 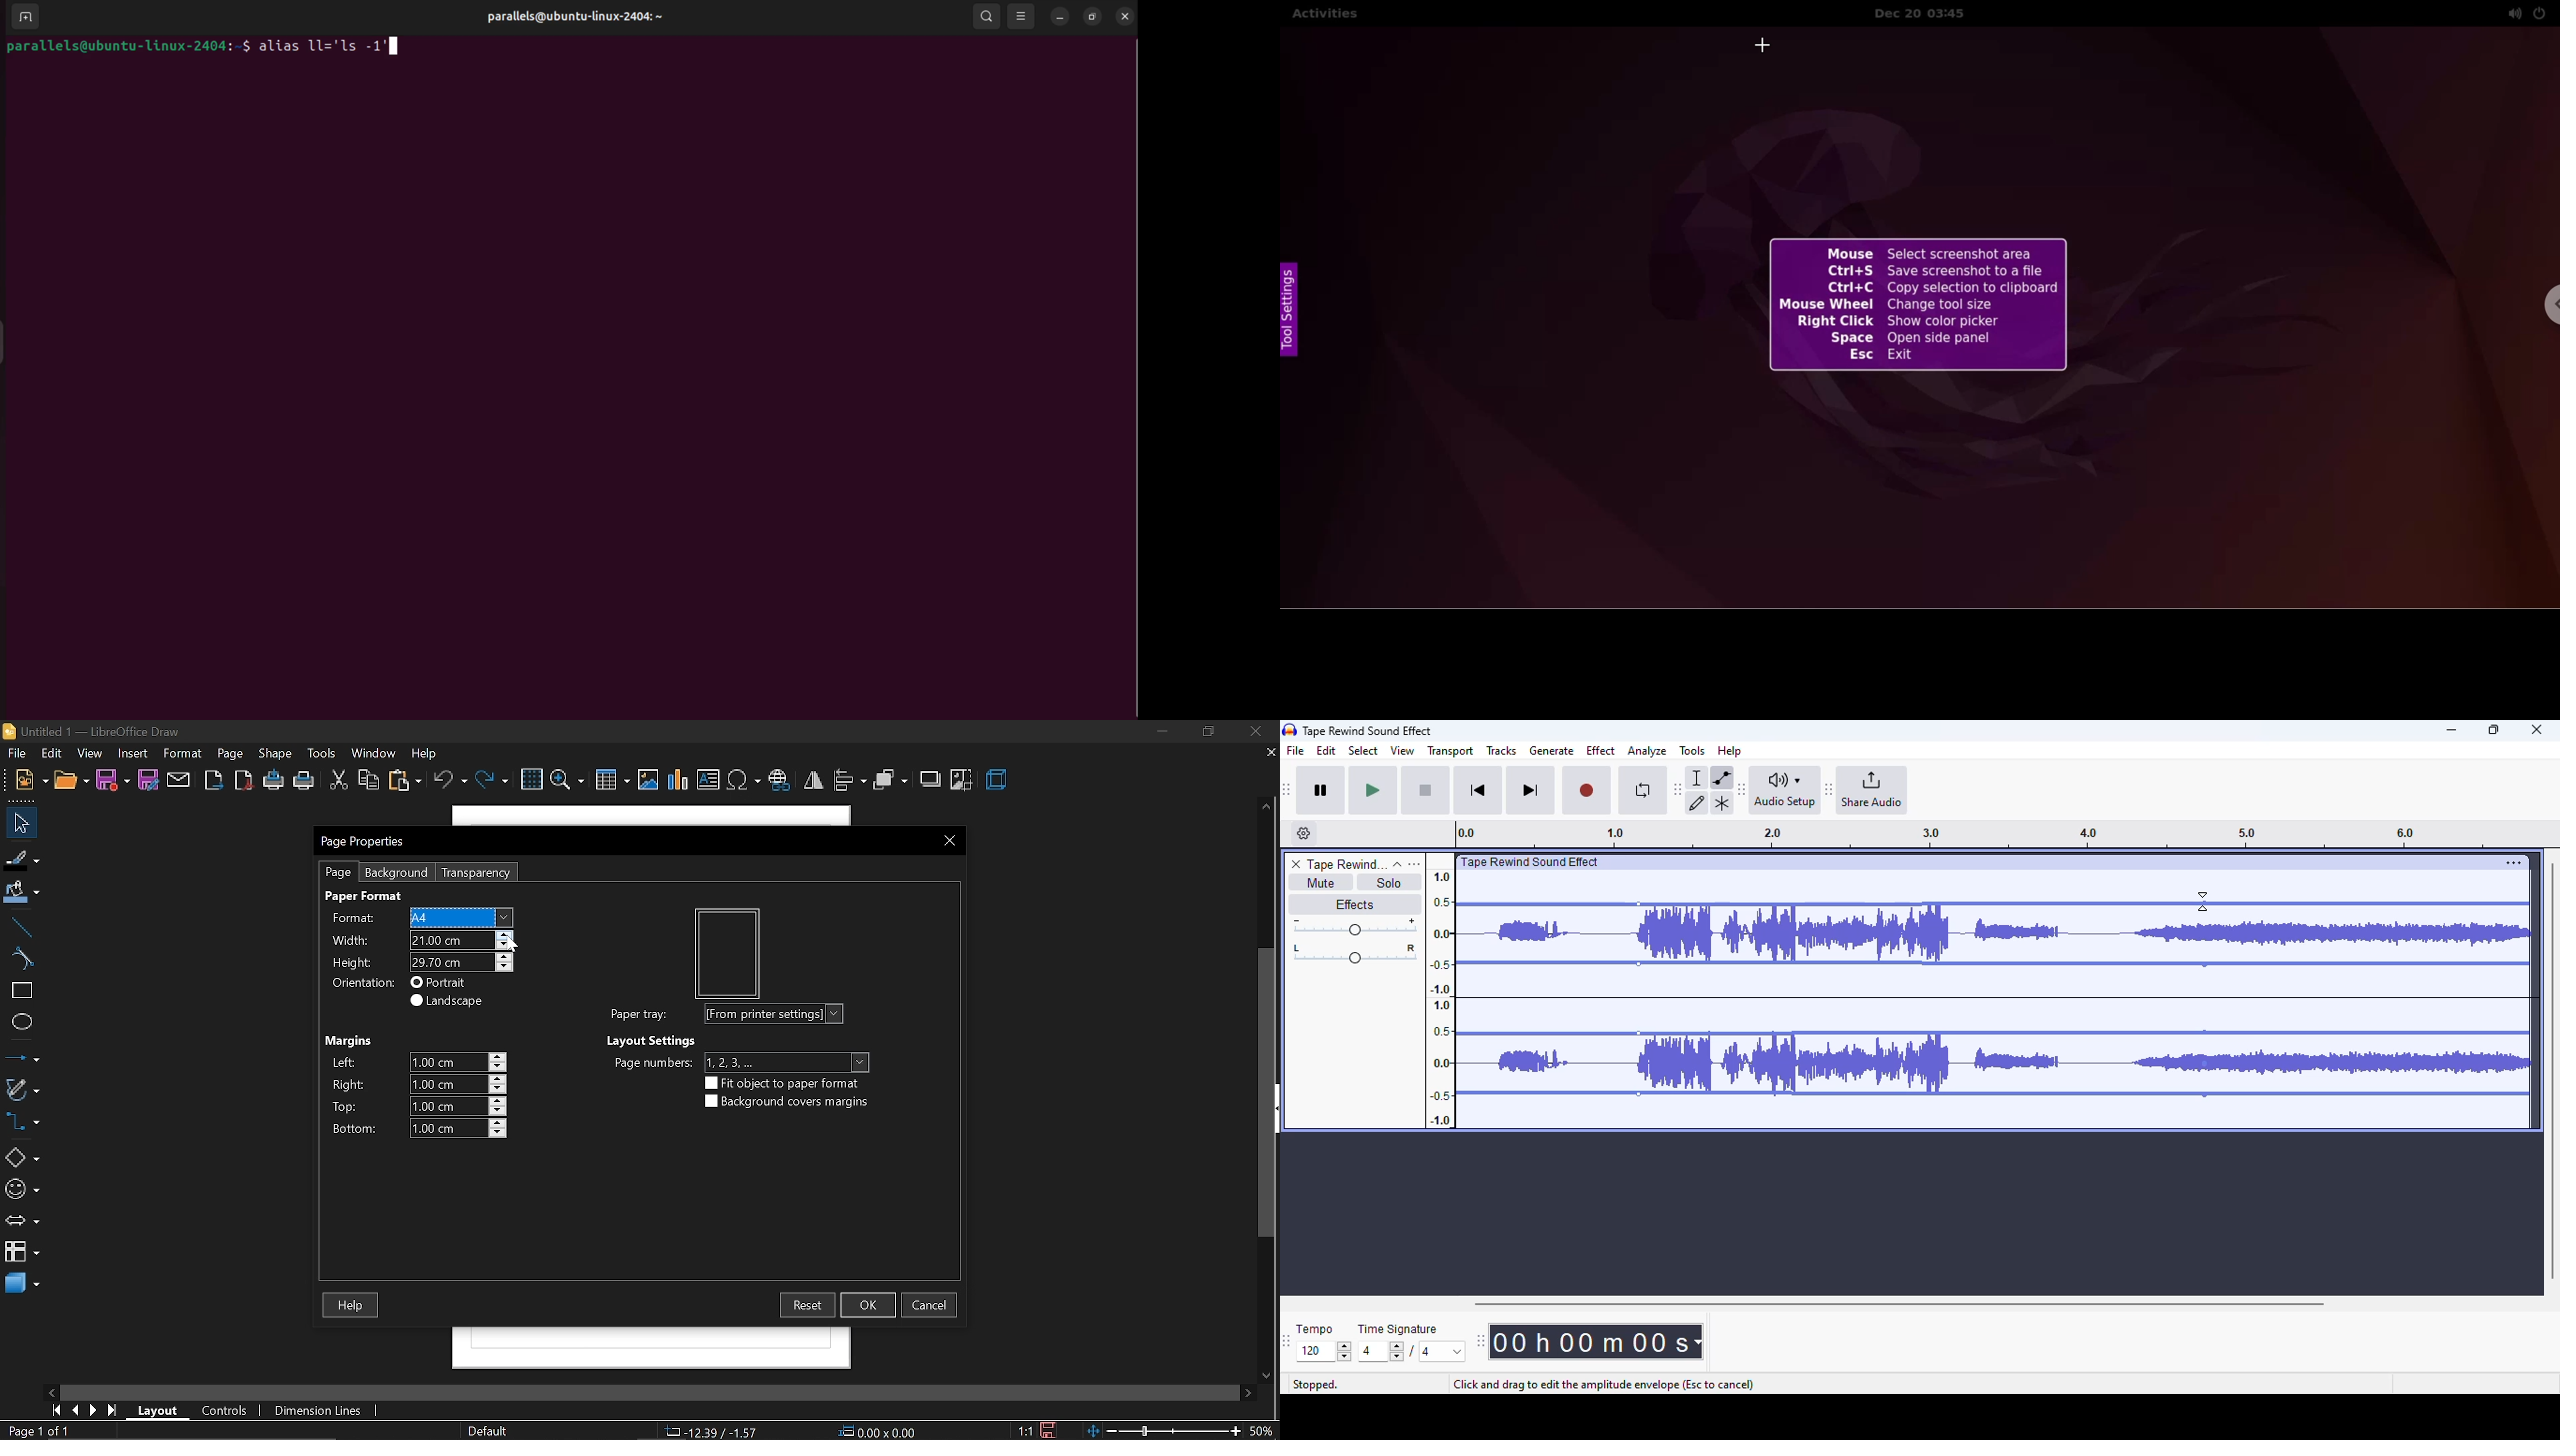 I want to click on Margines, so click(x=346, y=1039).